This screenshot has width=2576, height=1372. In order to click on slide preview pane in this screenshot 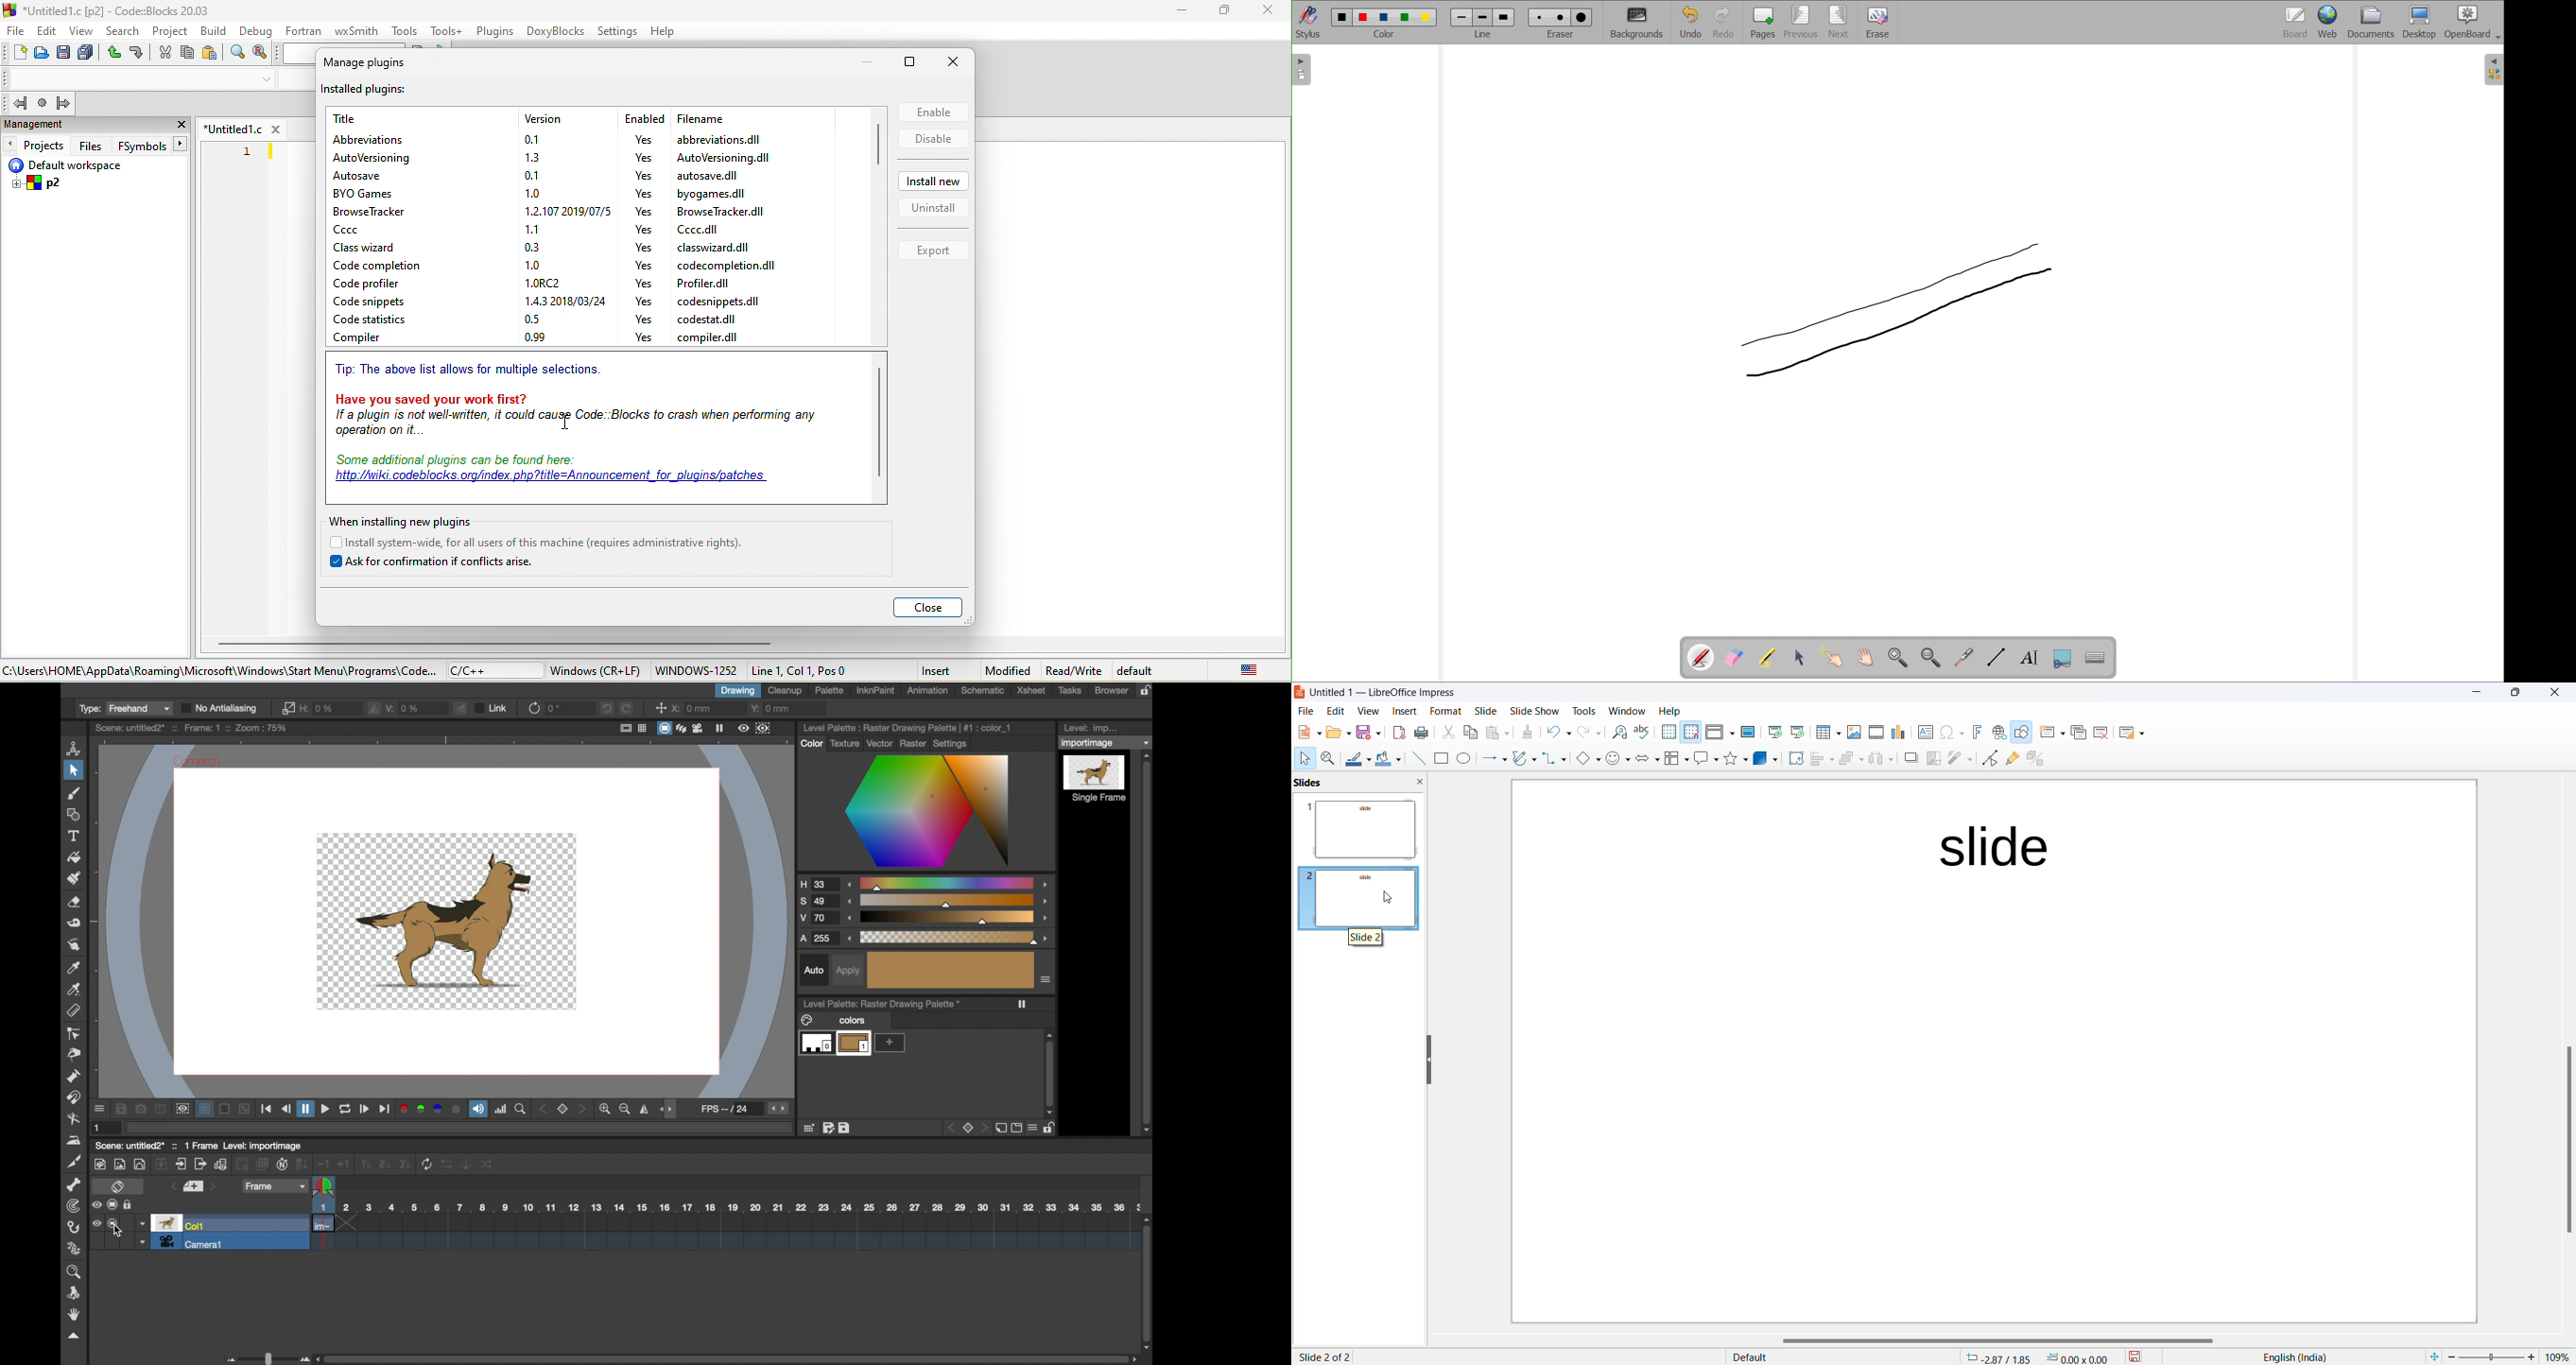, I will do `click(1317, 782)`.